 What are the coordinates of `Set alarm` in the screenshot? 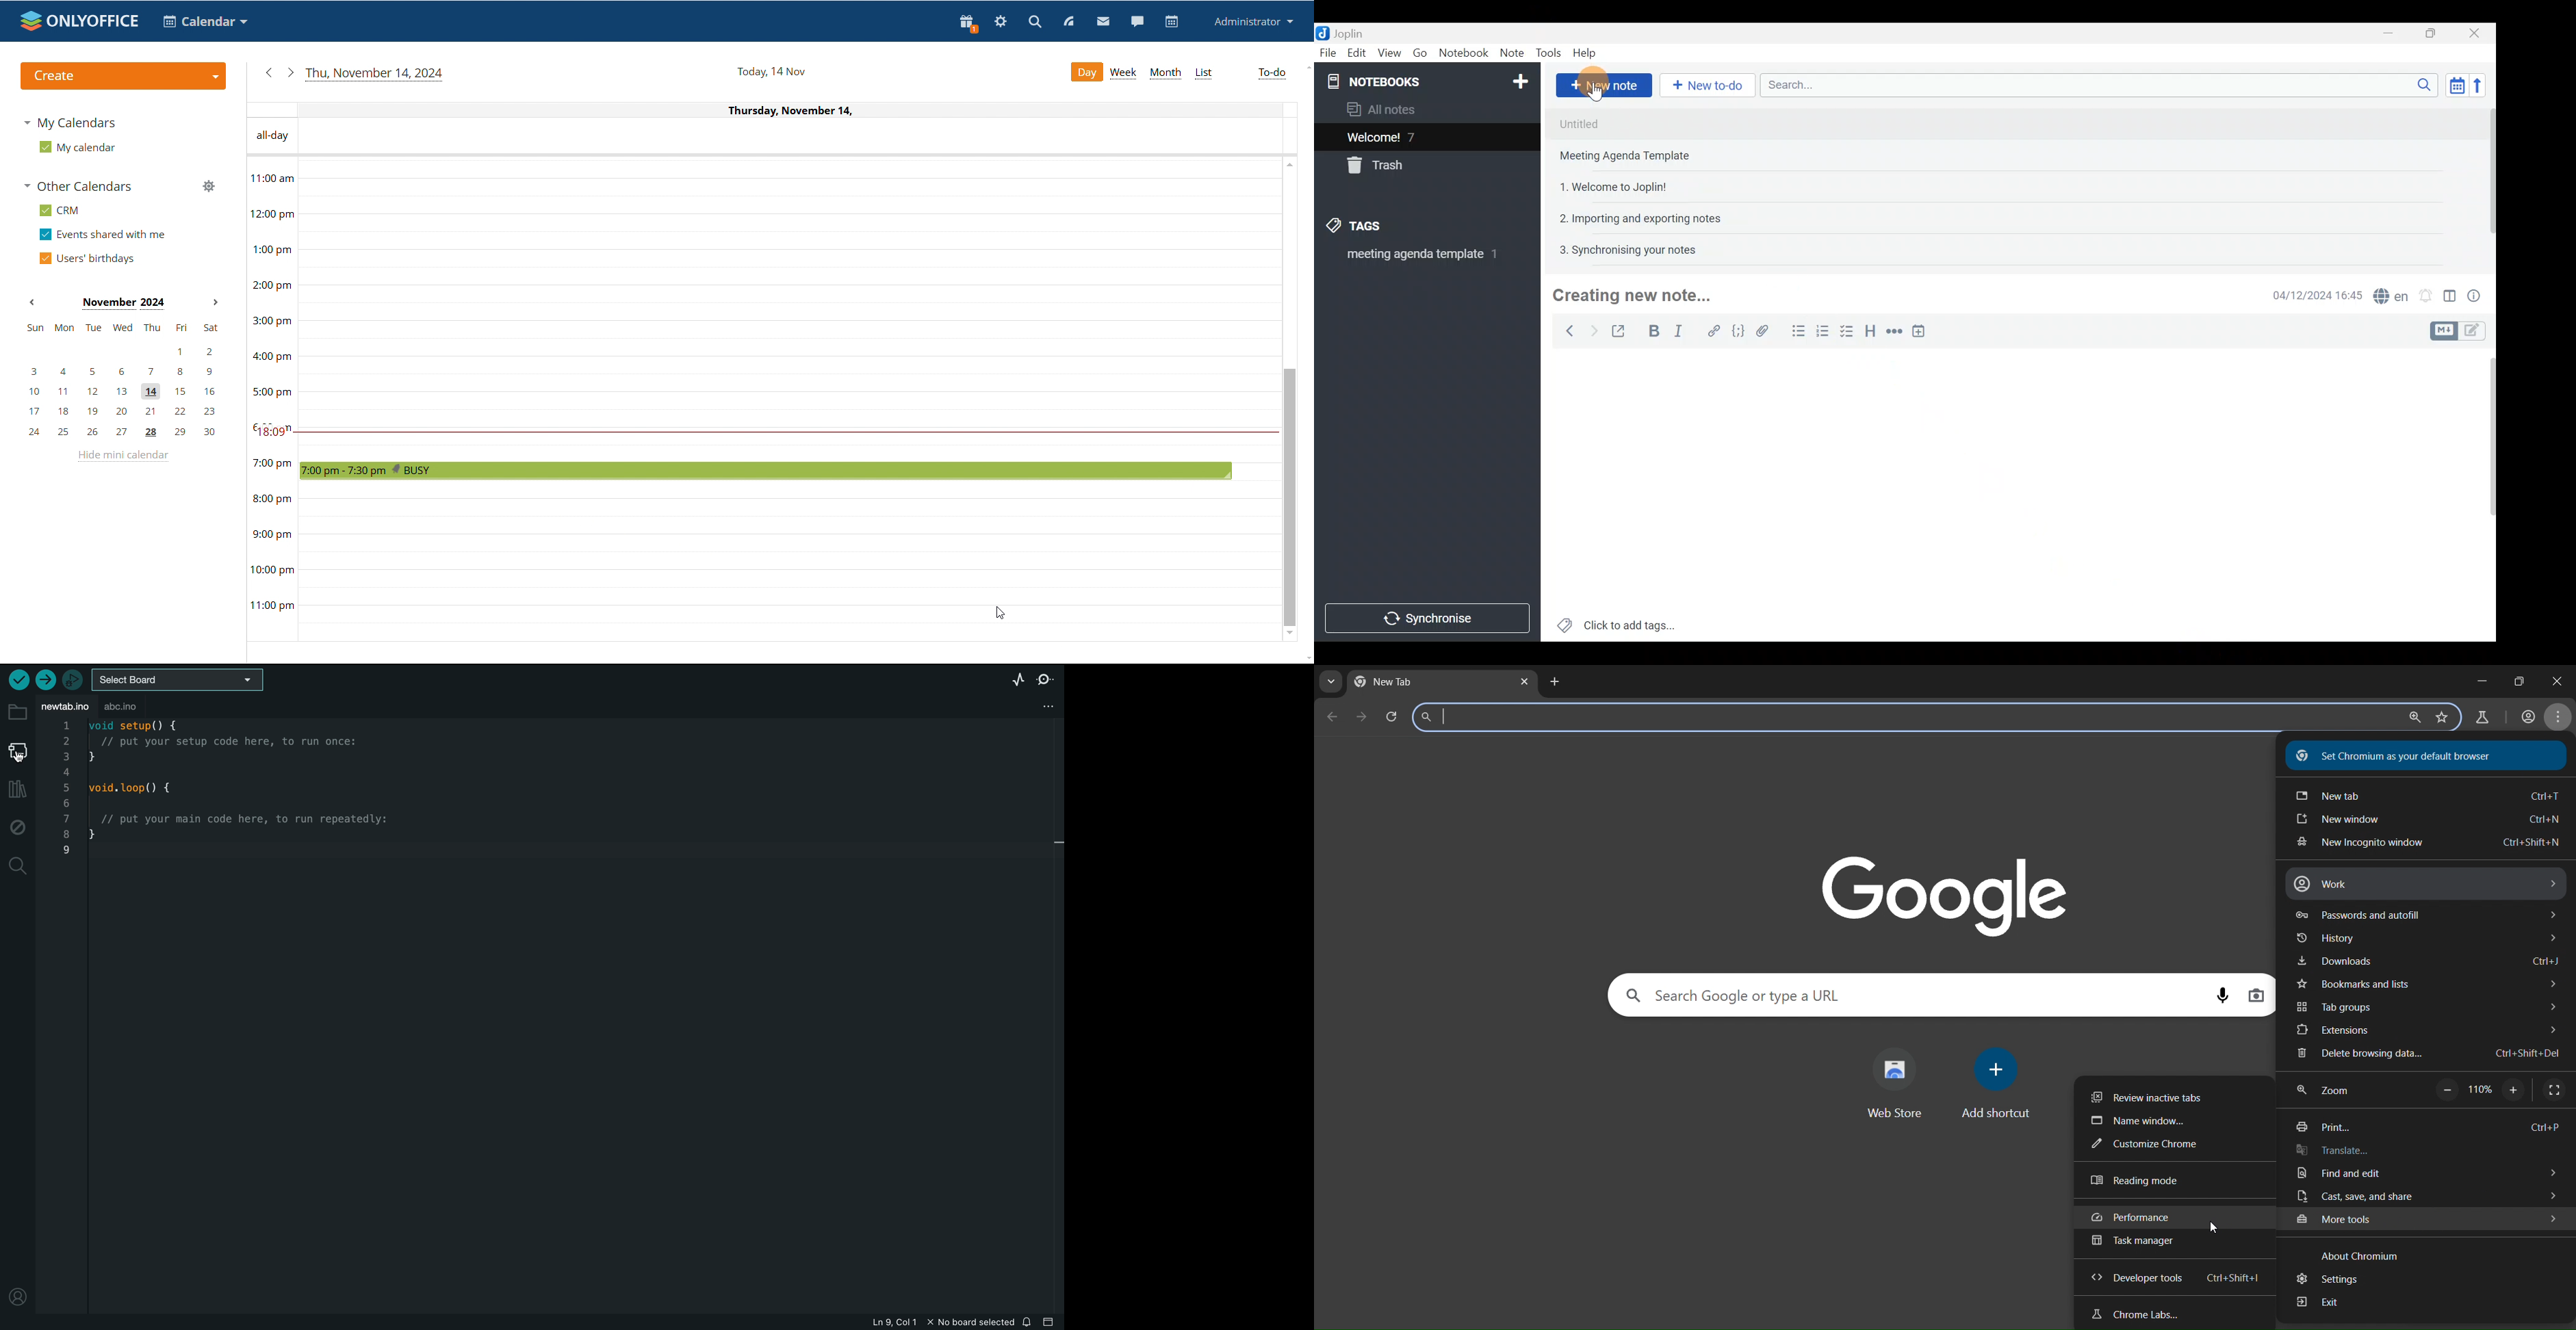 It's located at (2425, 292).